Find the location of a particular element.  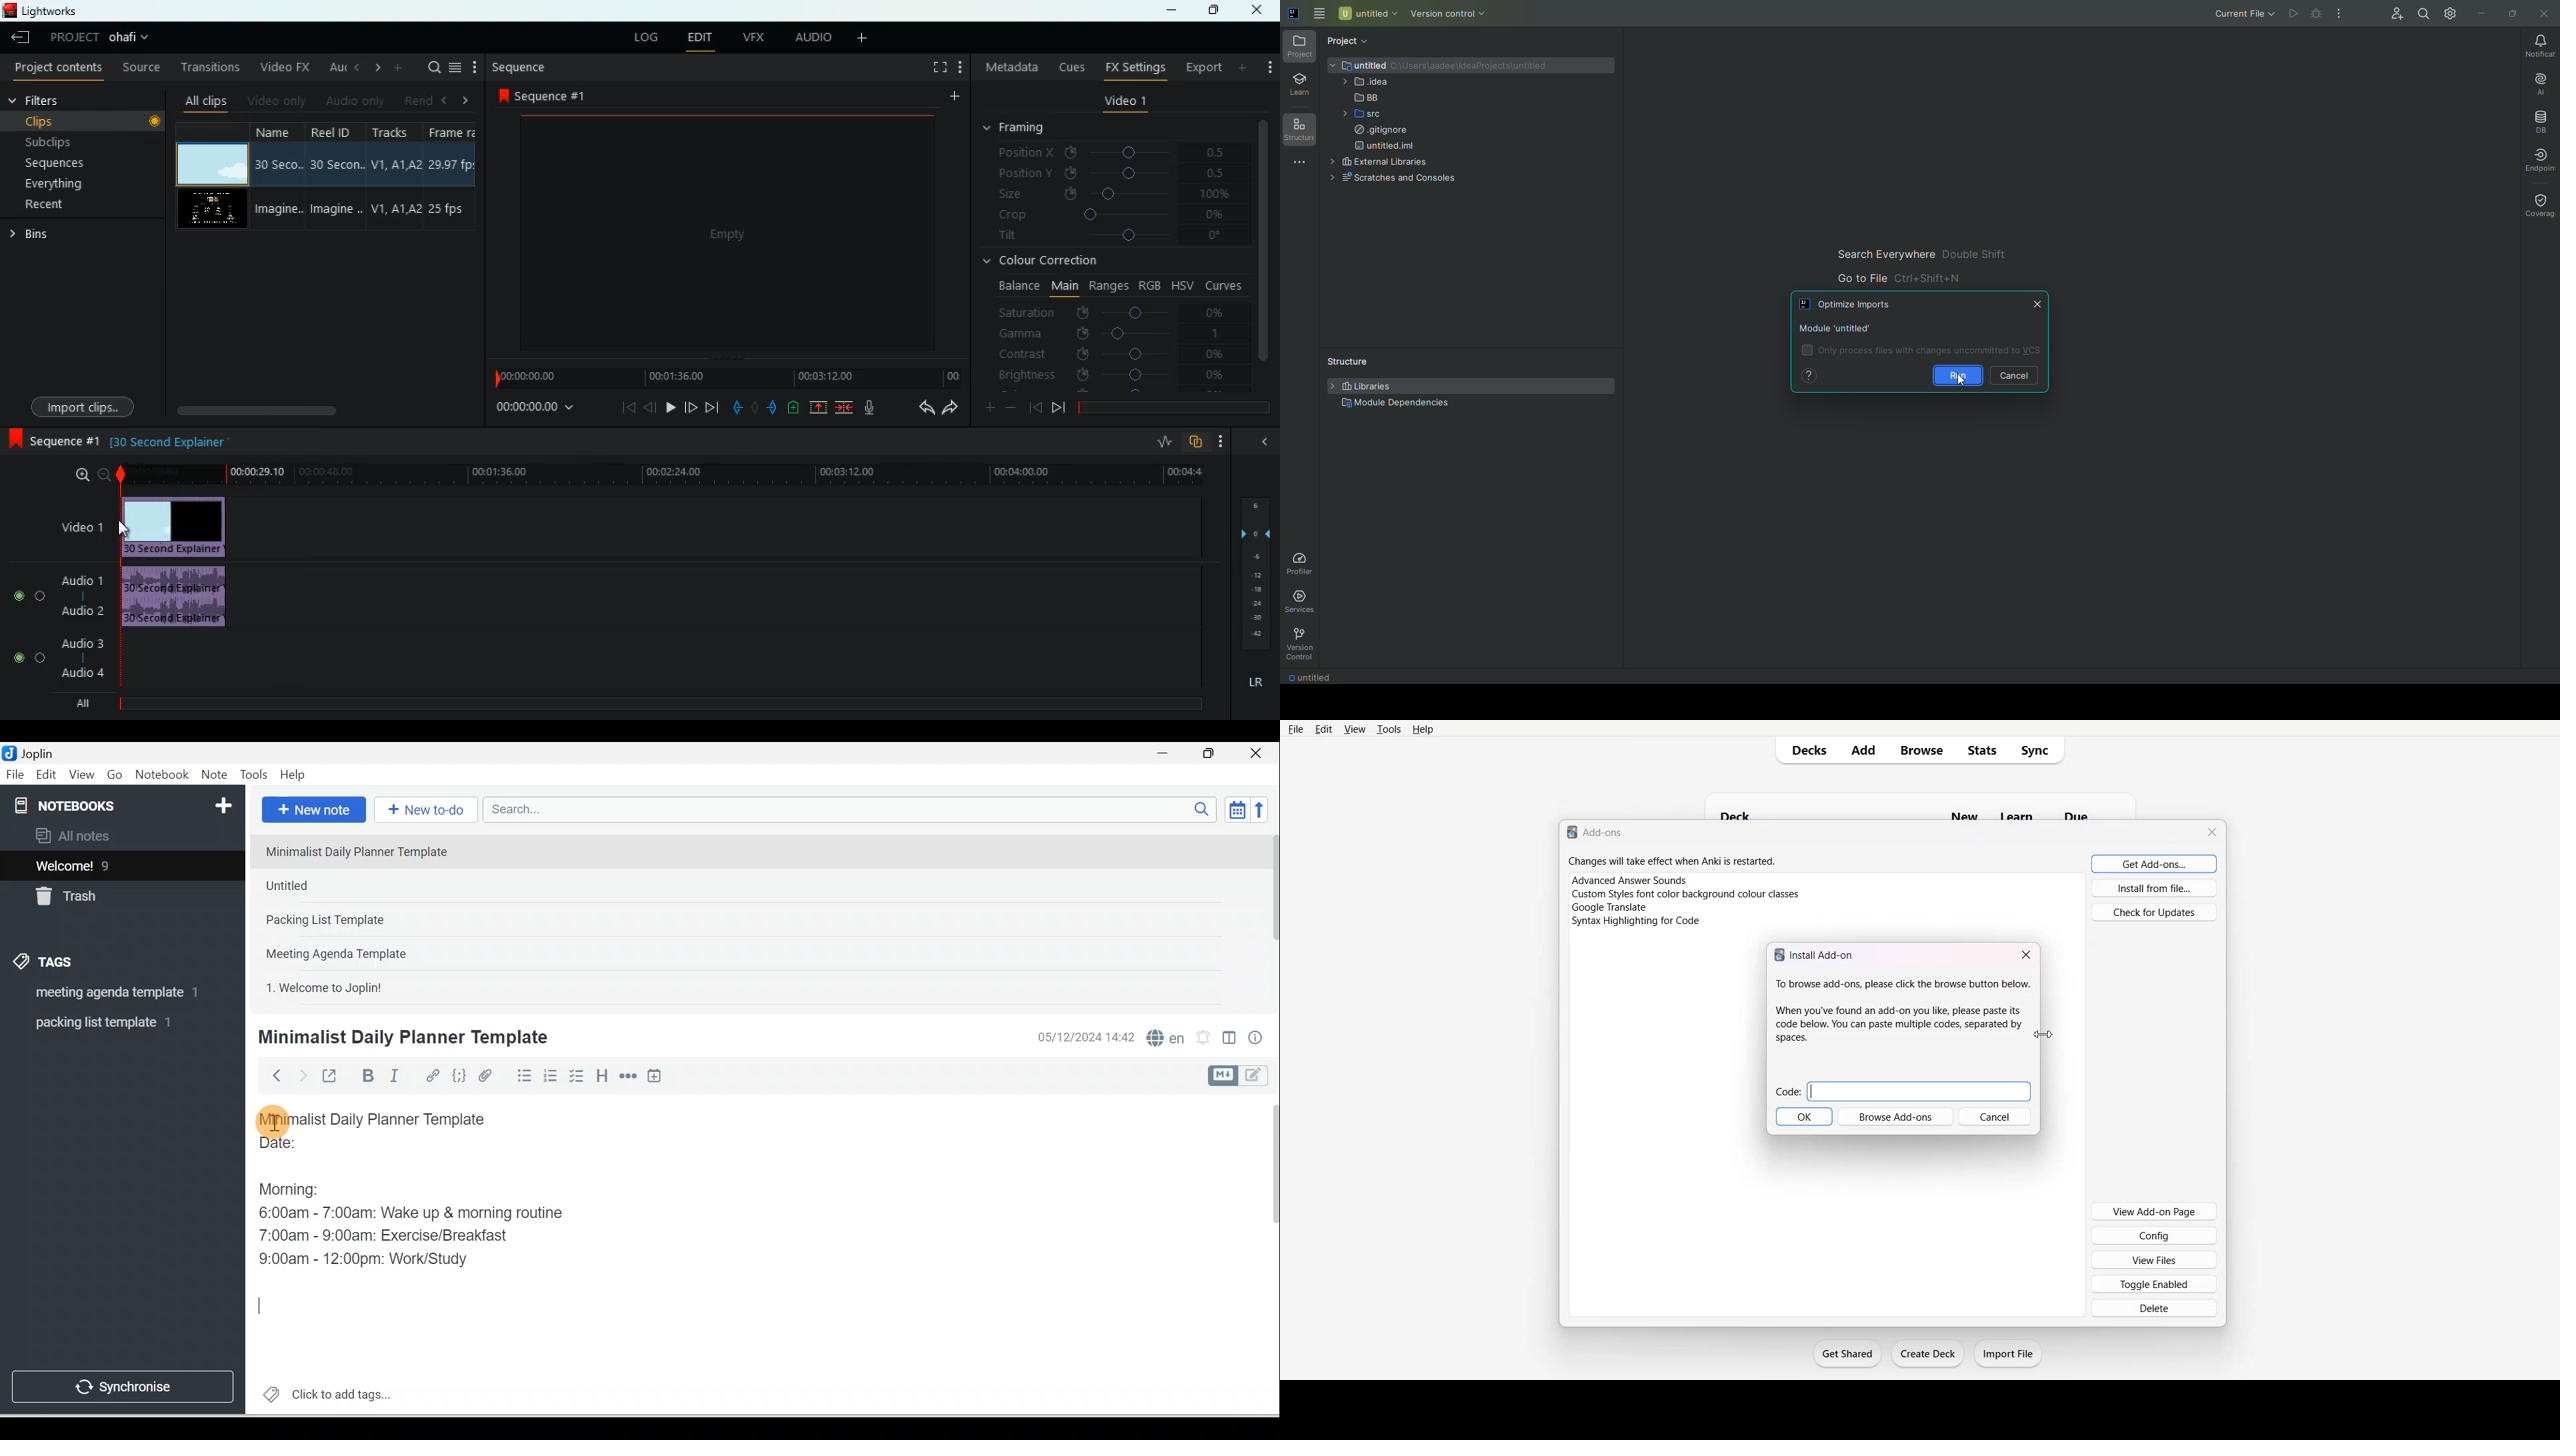

New note is located at coordinates (311, 811).